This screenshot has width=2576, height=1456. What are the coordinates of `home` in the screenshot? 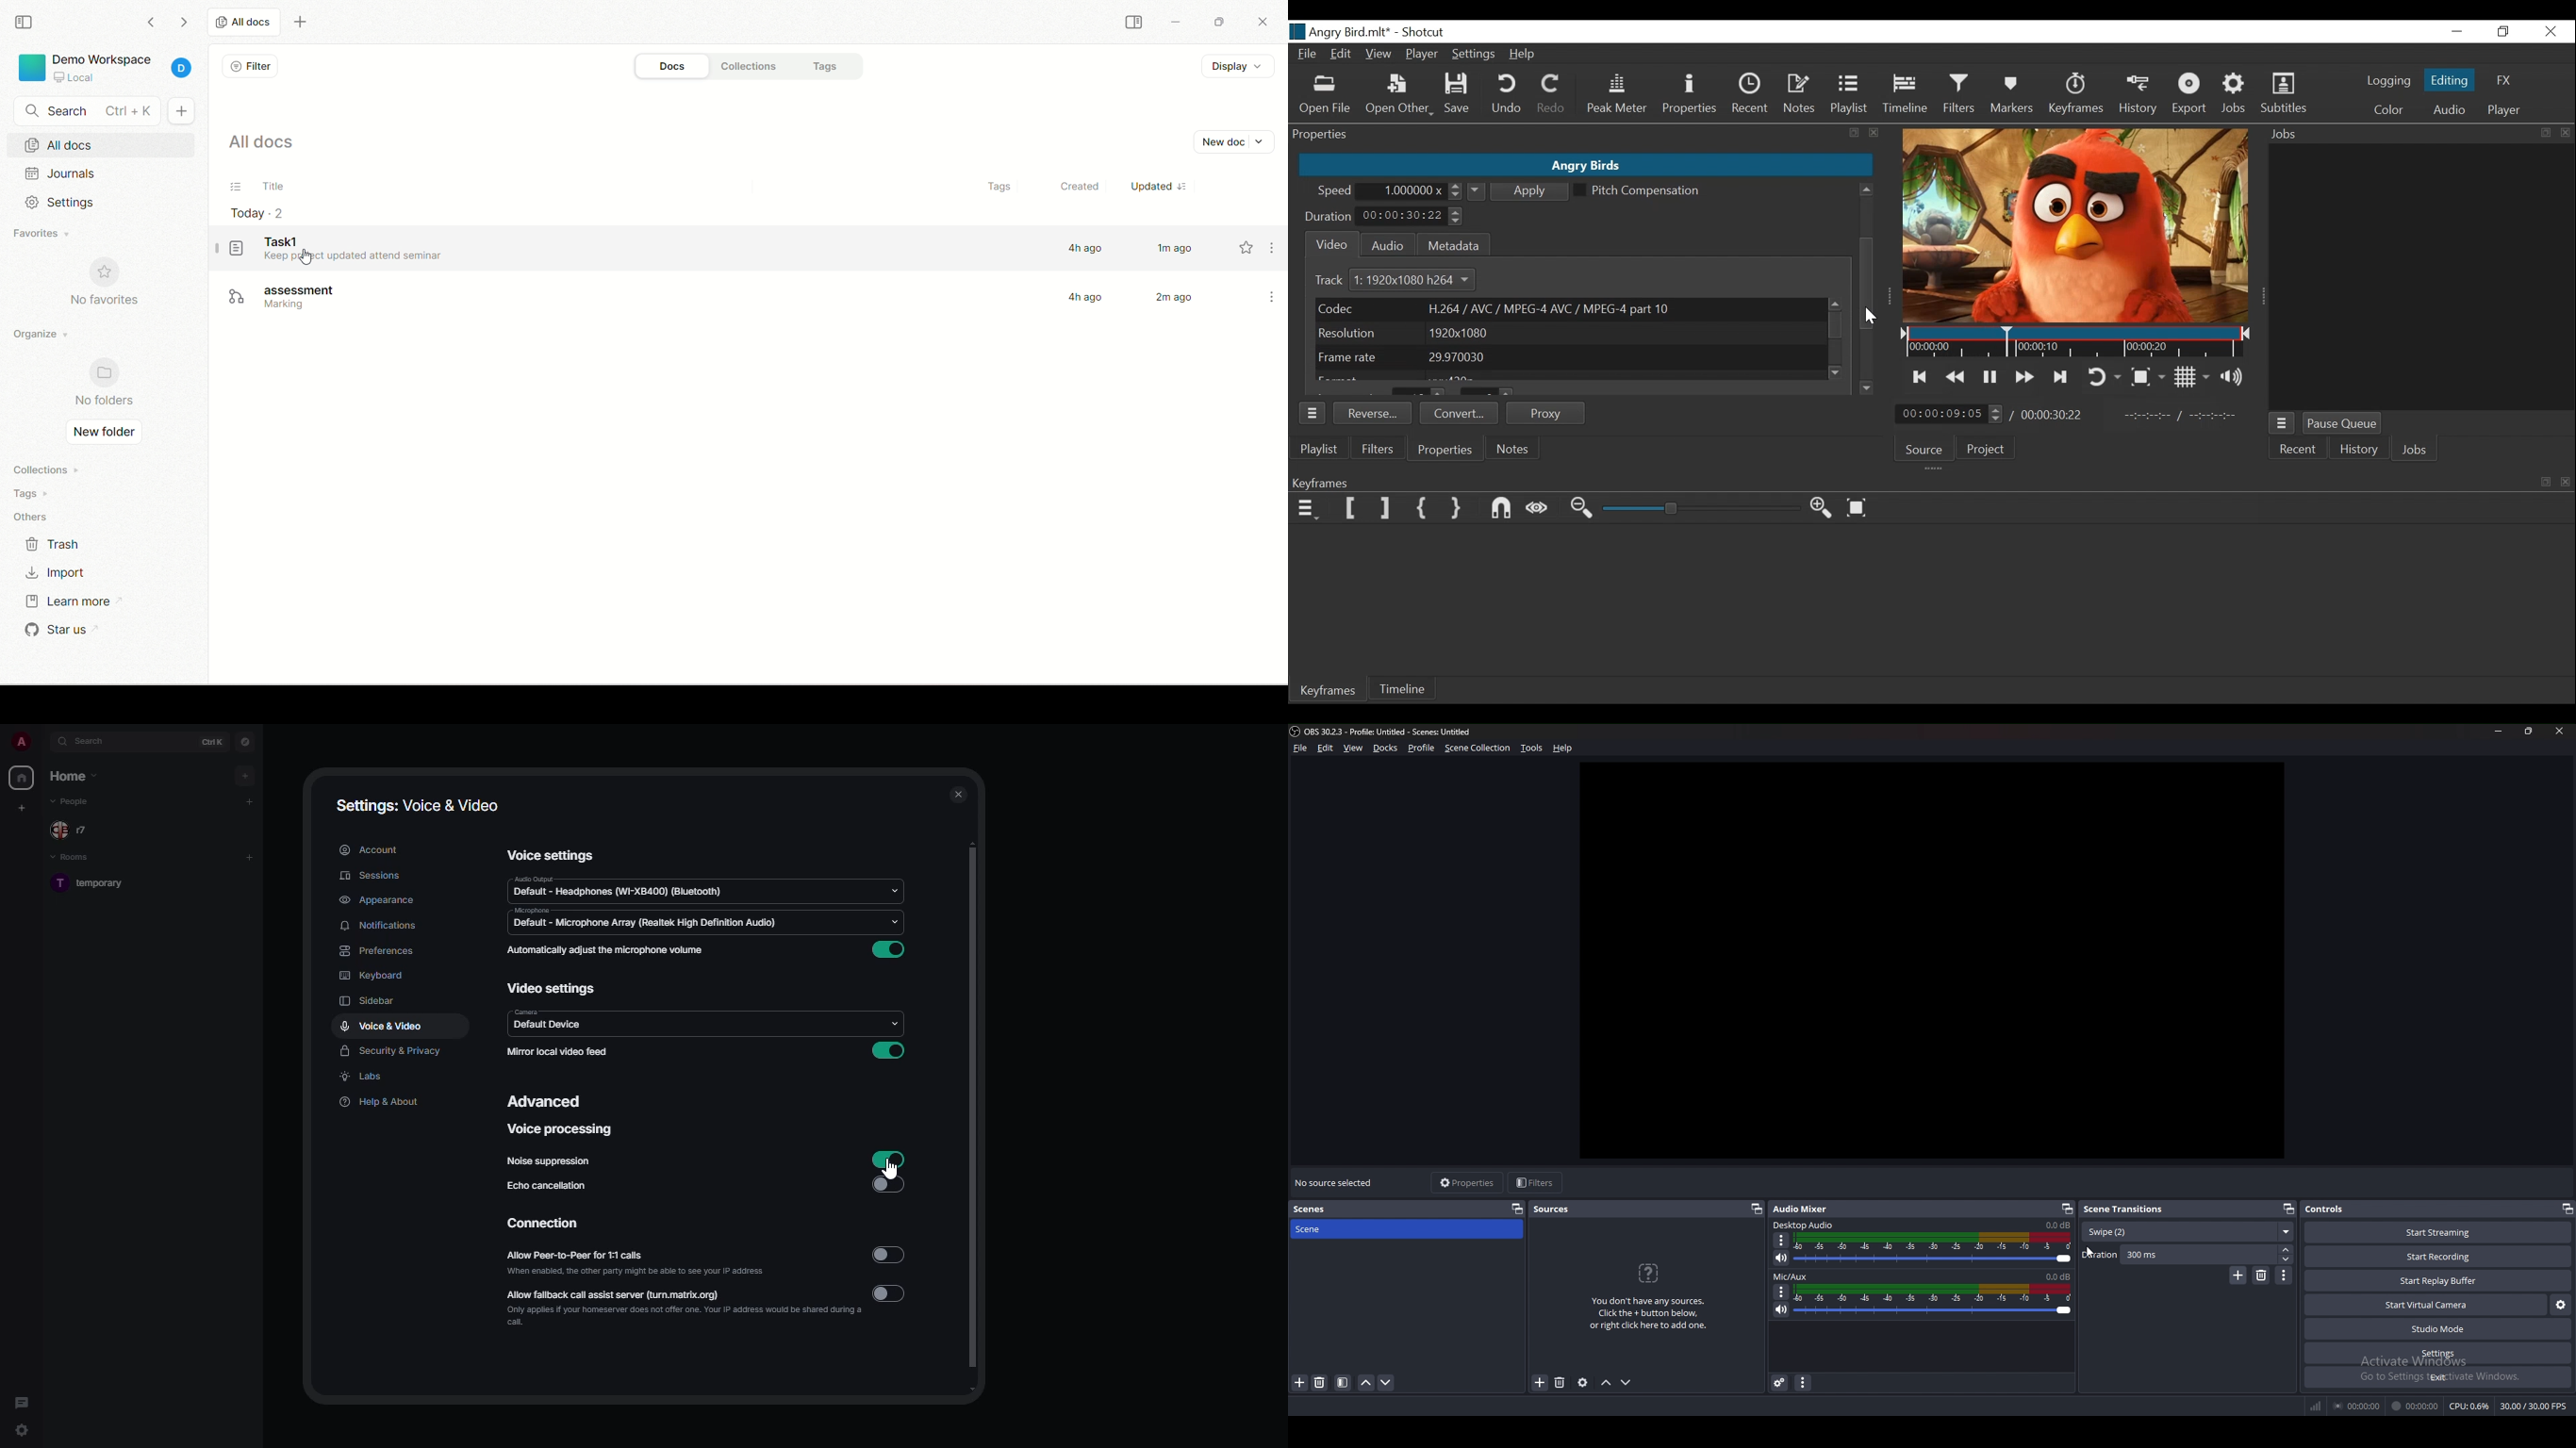 It's located at (23, 779).